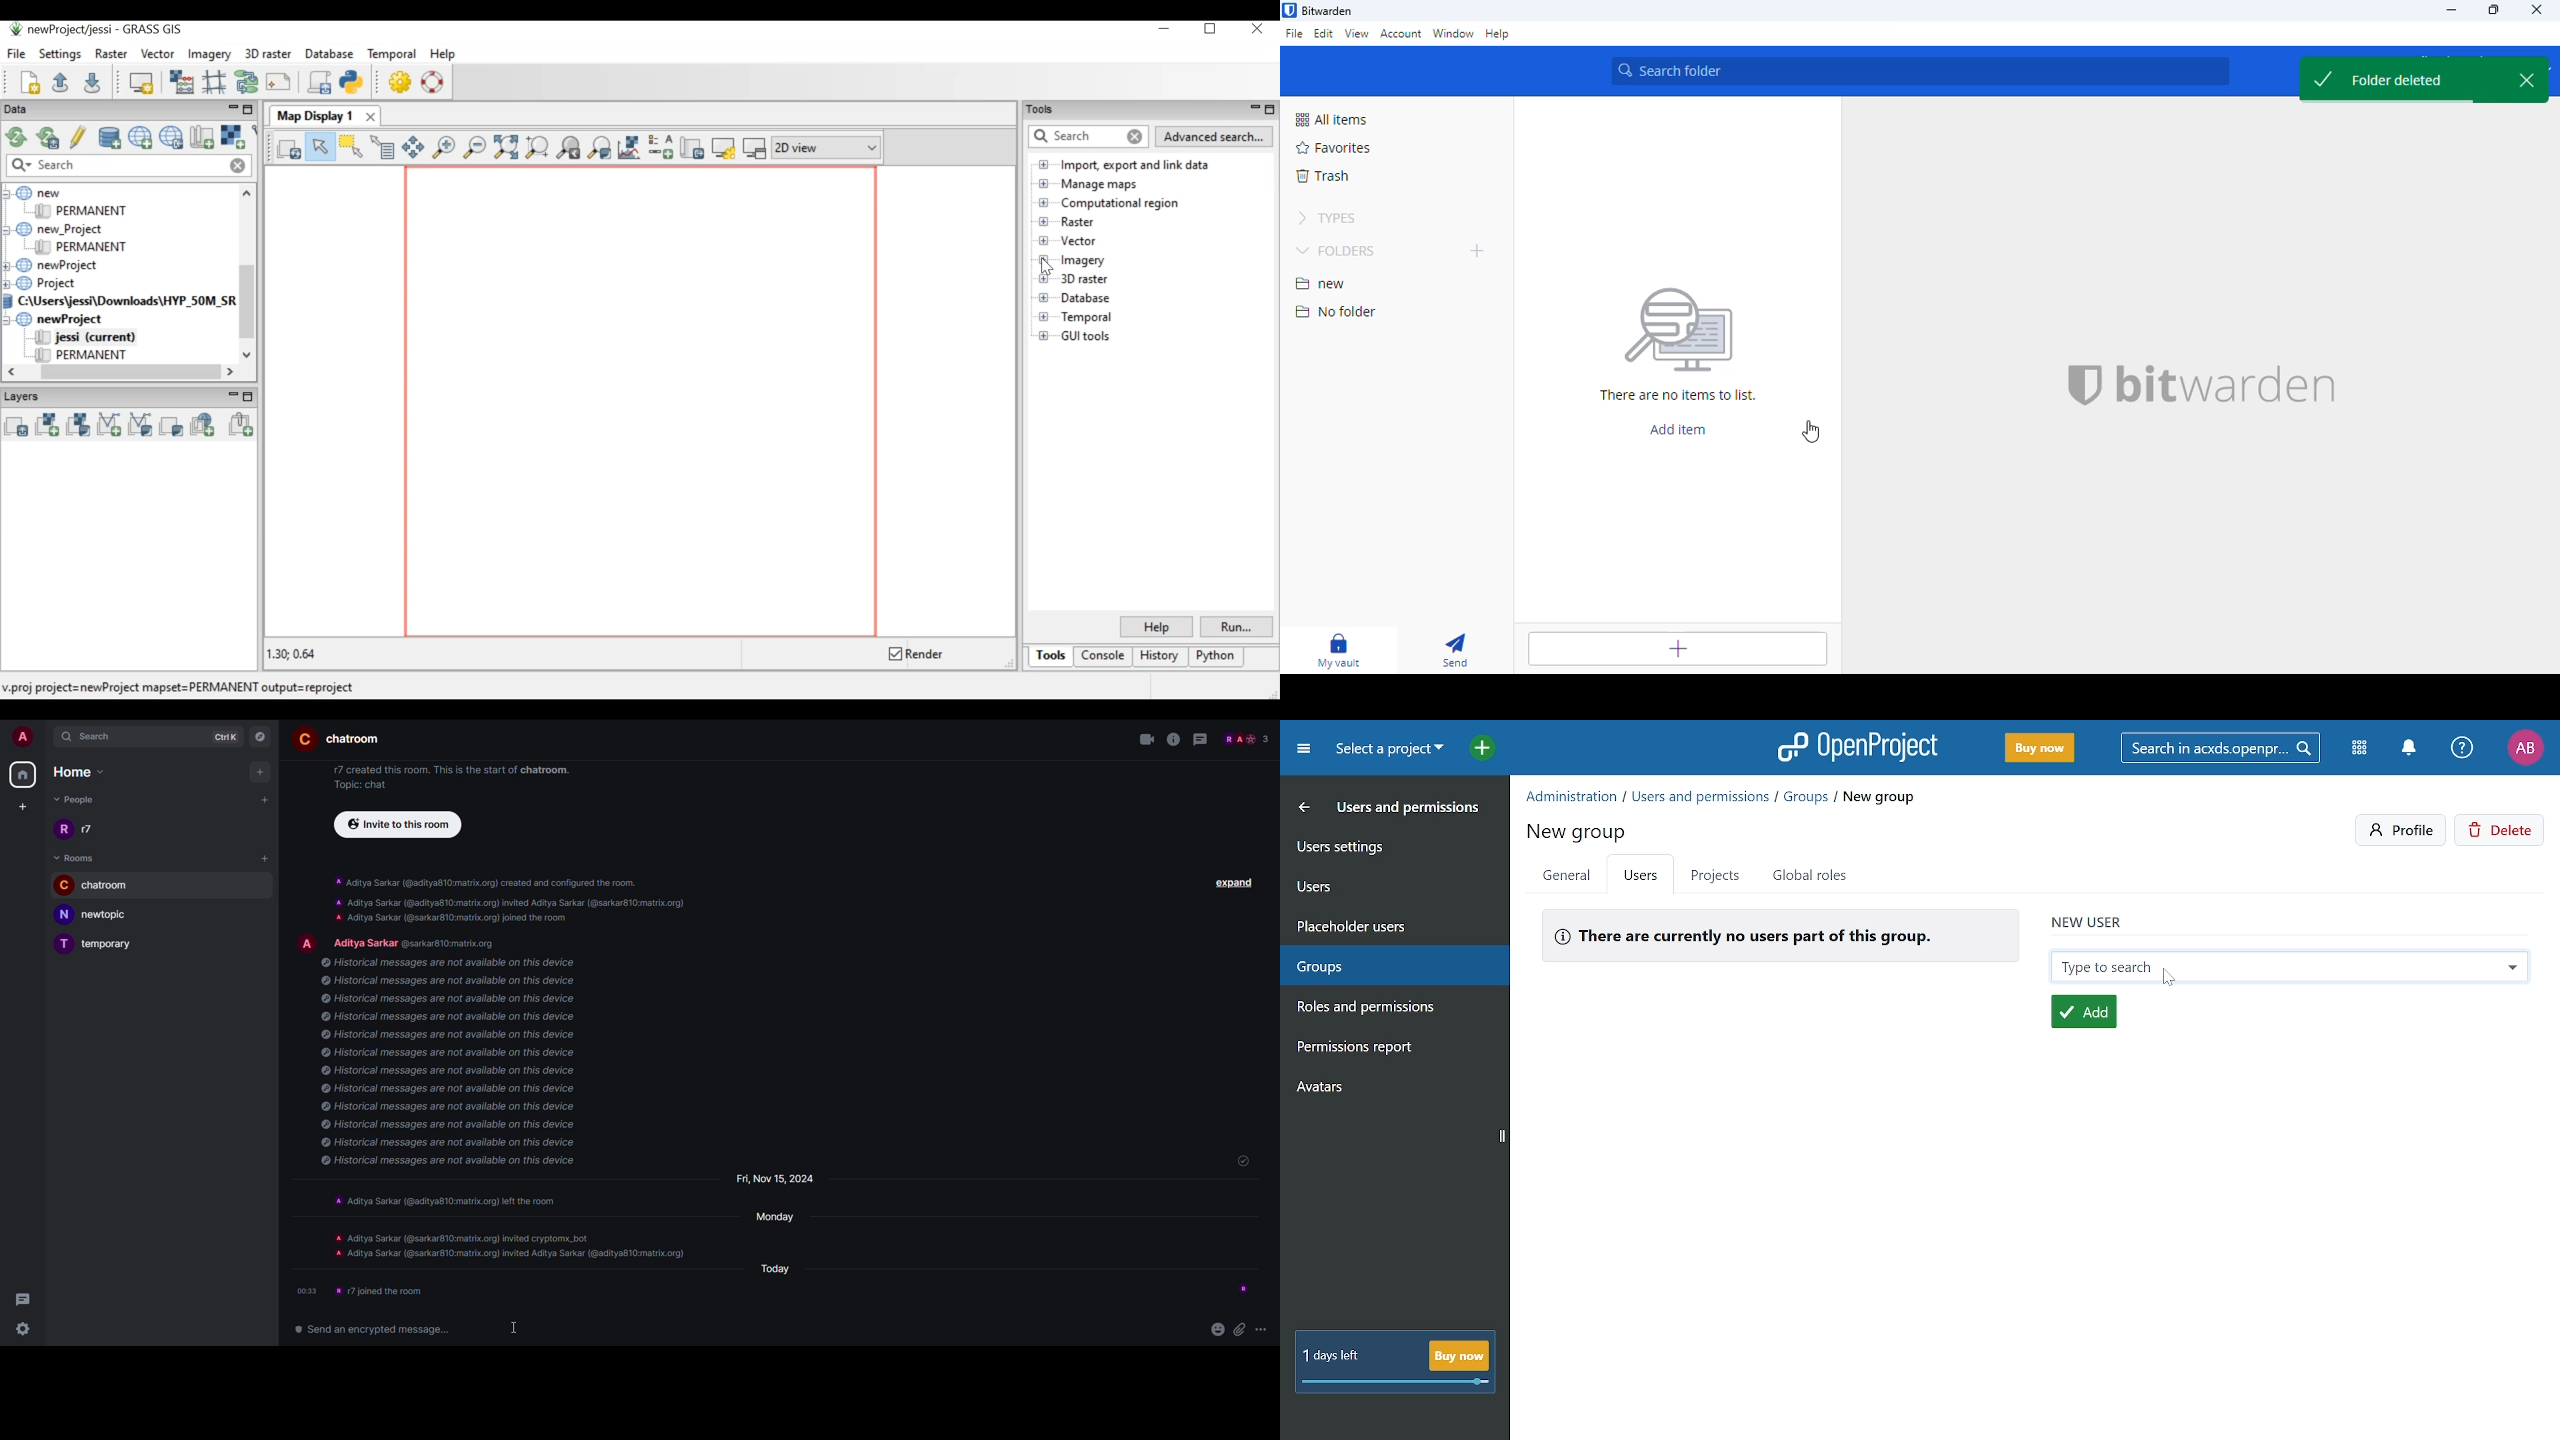 The image size is (2576, 1456). I want to click on threads, so click(1203, 739).